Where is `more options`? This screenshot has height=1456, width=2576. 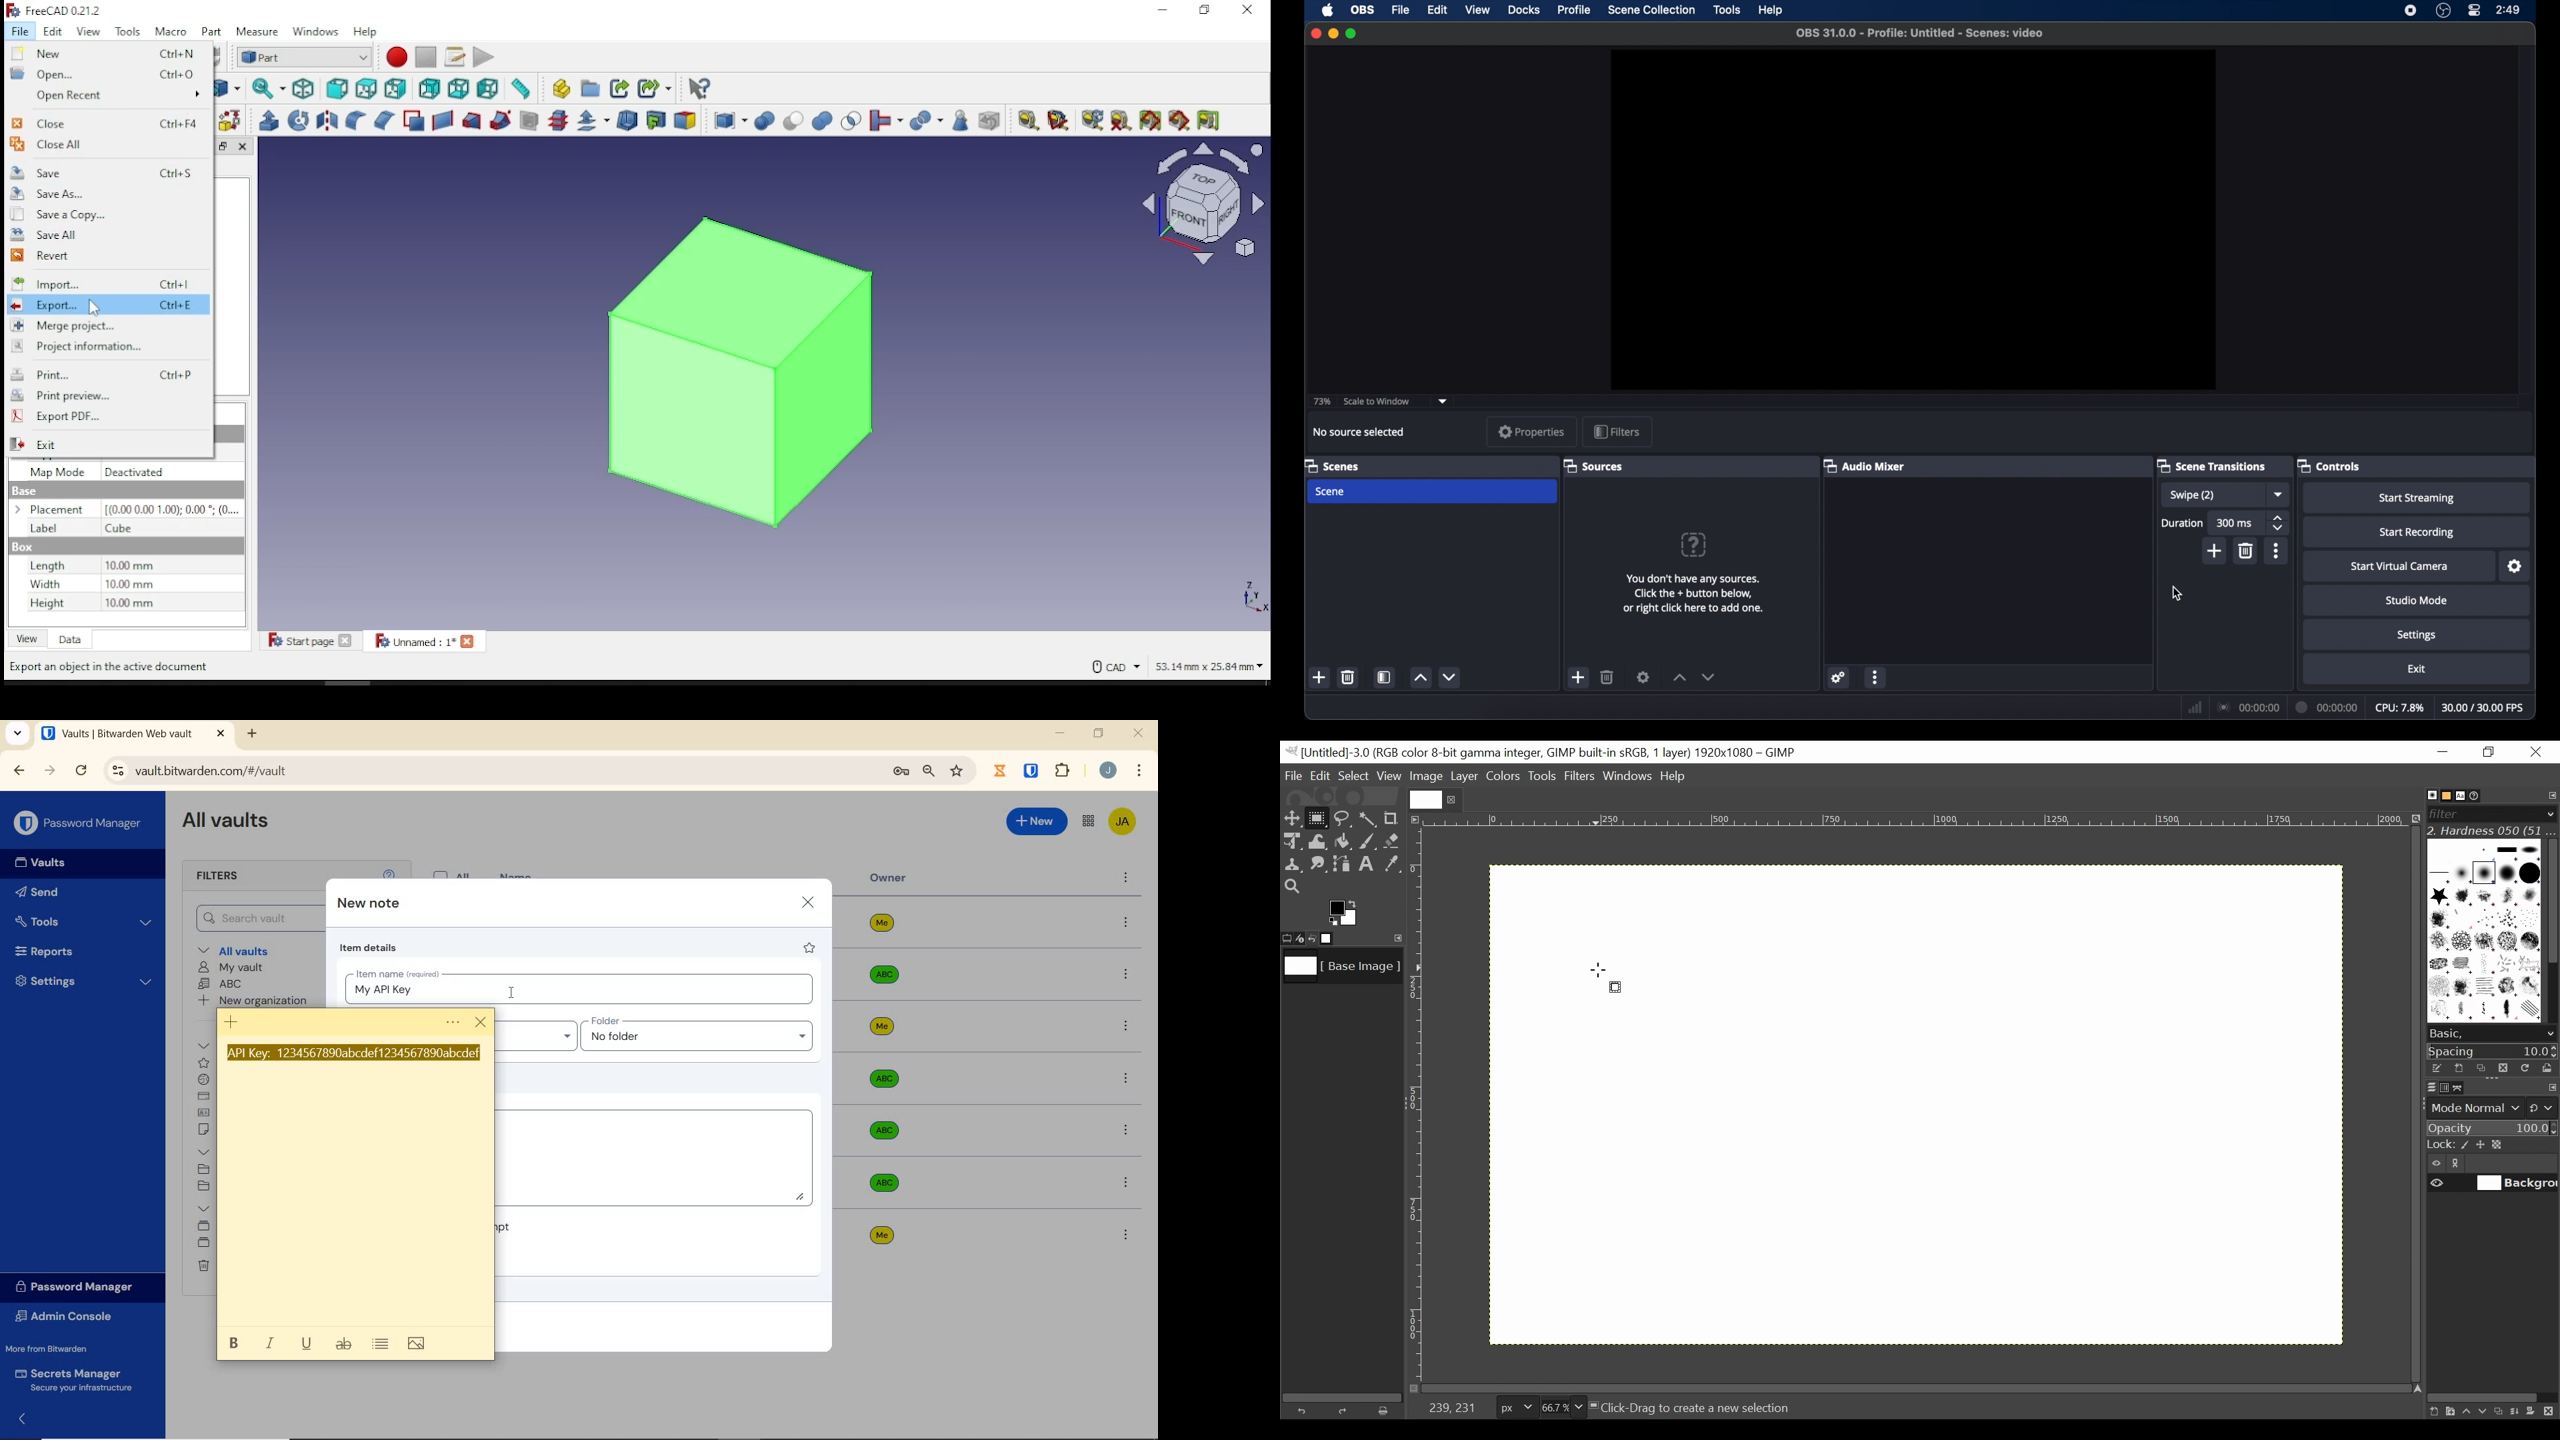
more options is located at coordinates (1126, 879).